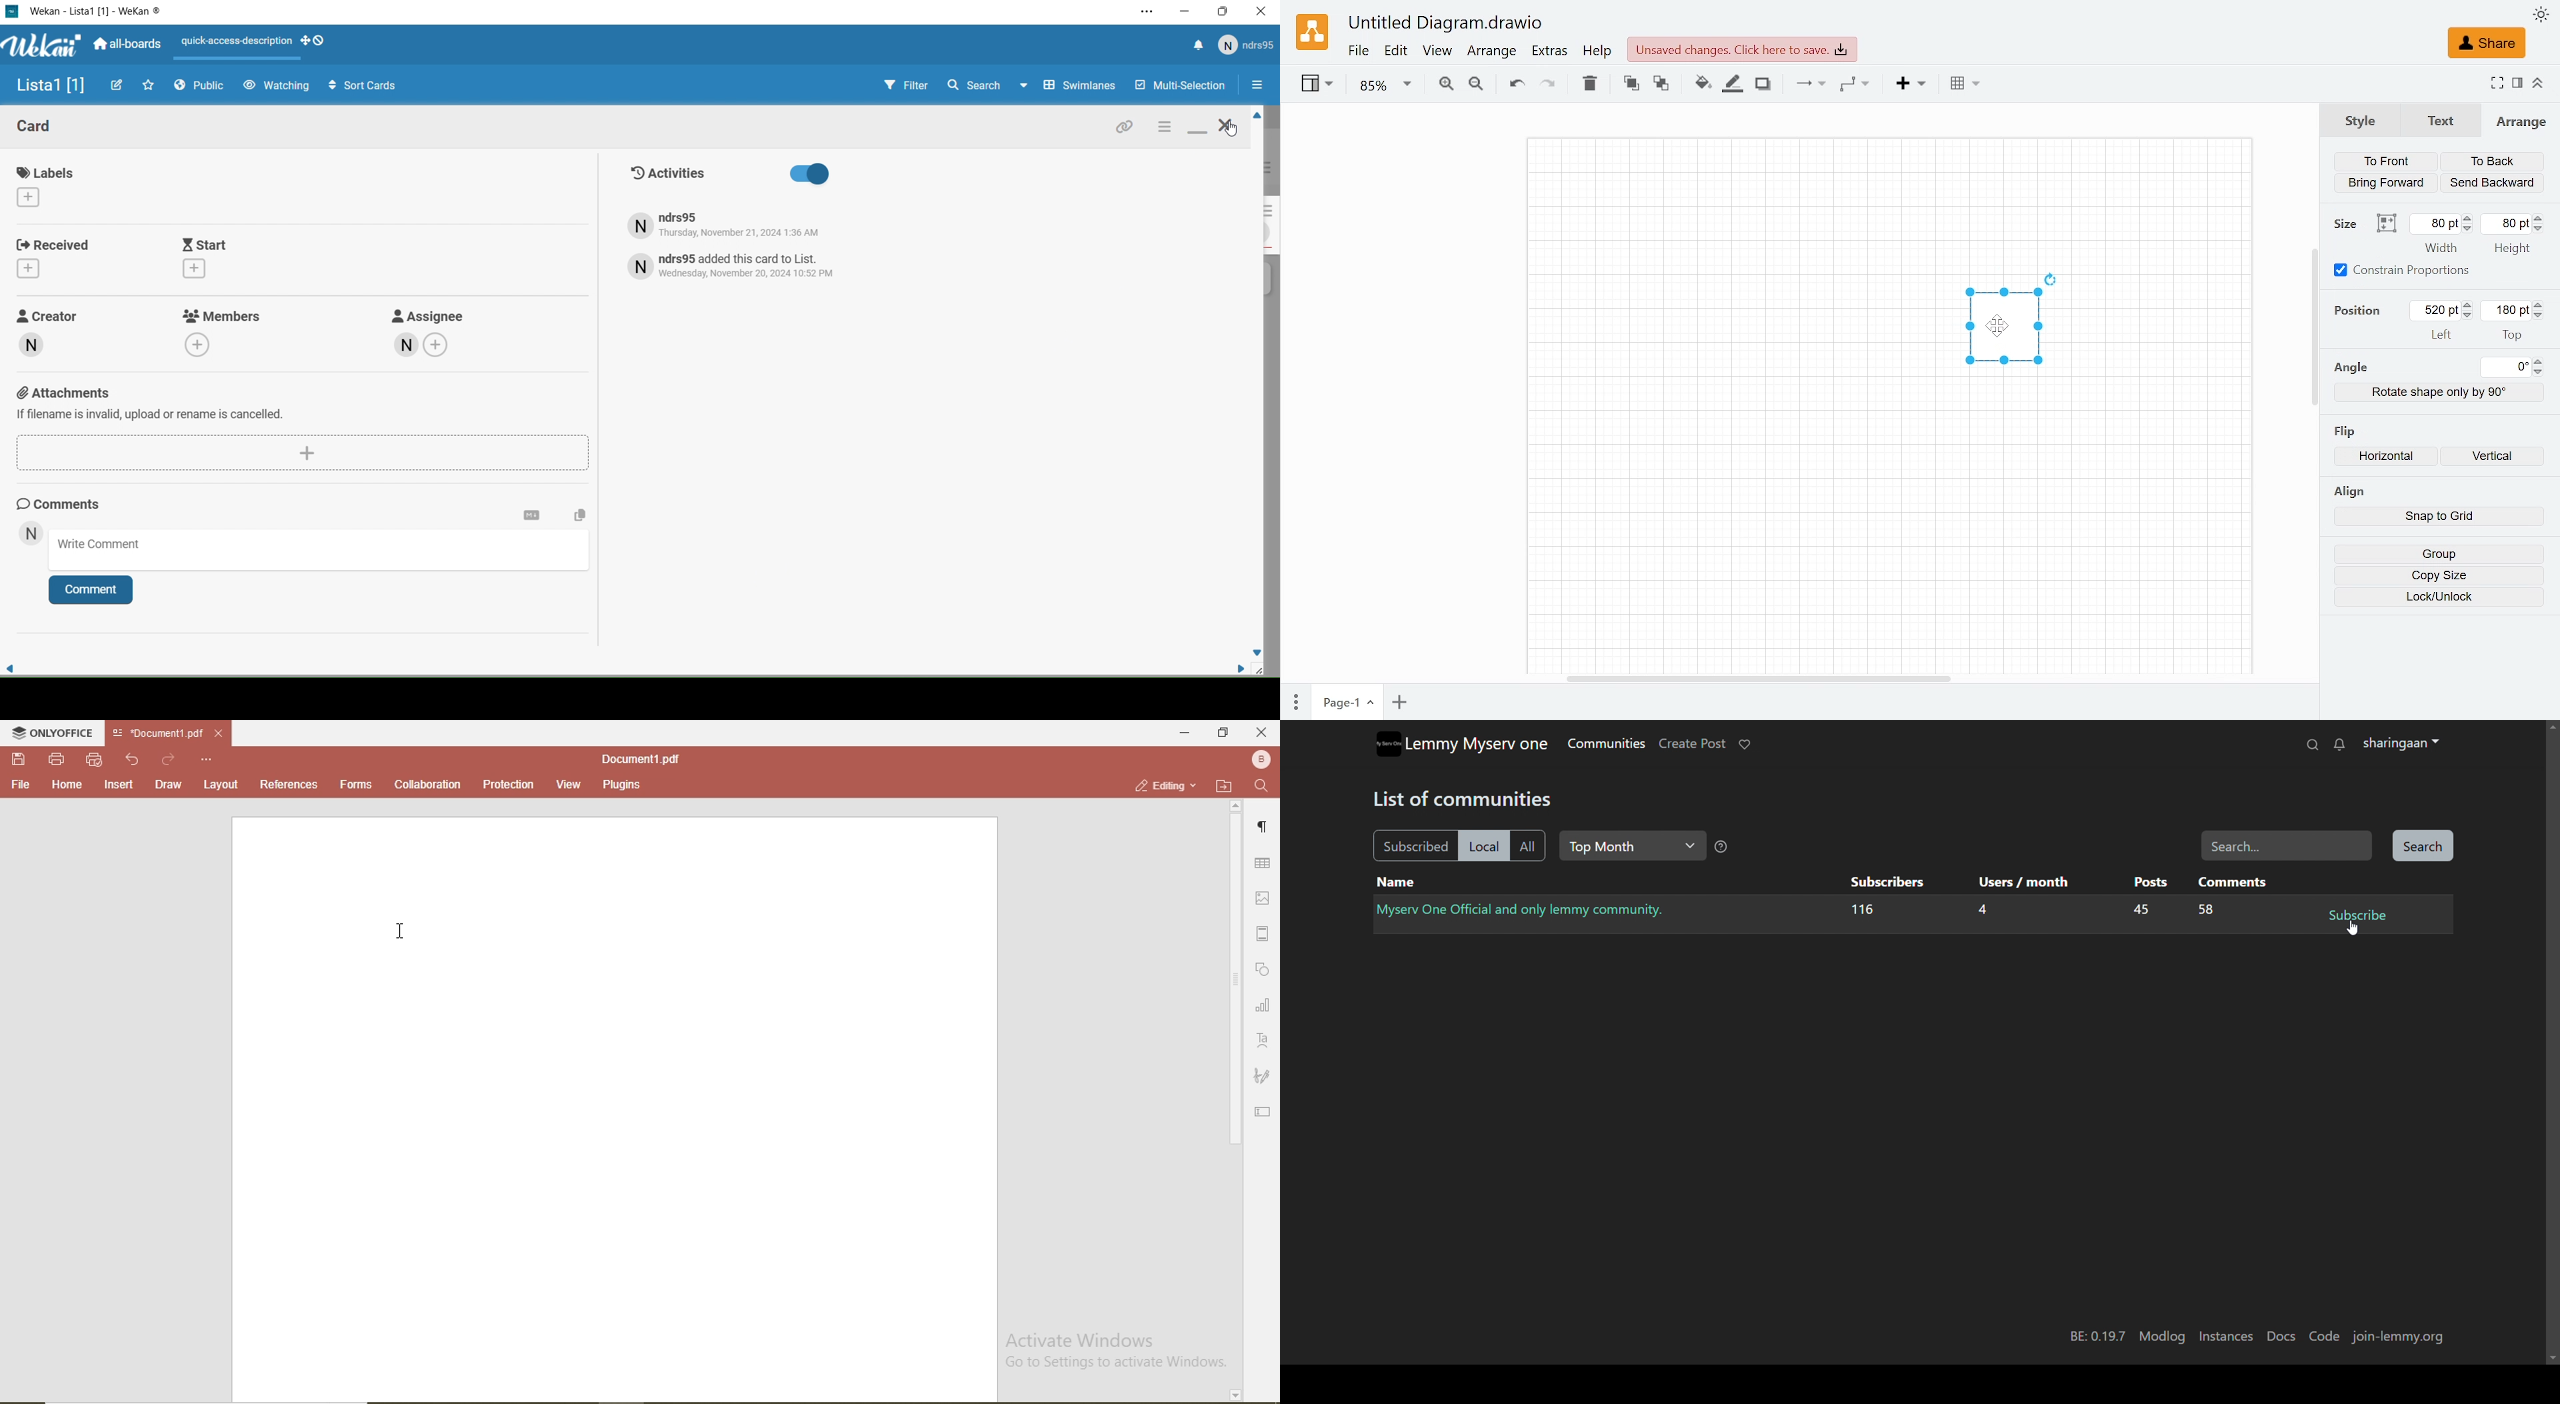 This screenshot has height=1428, width=2576. I want to click on edit, so click(1265, 1112).